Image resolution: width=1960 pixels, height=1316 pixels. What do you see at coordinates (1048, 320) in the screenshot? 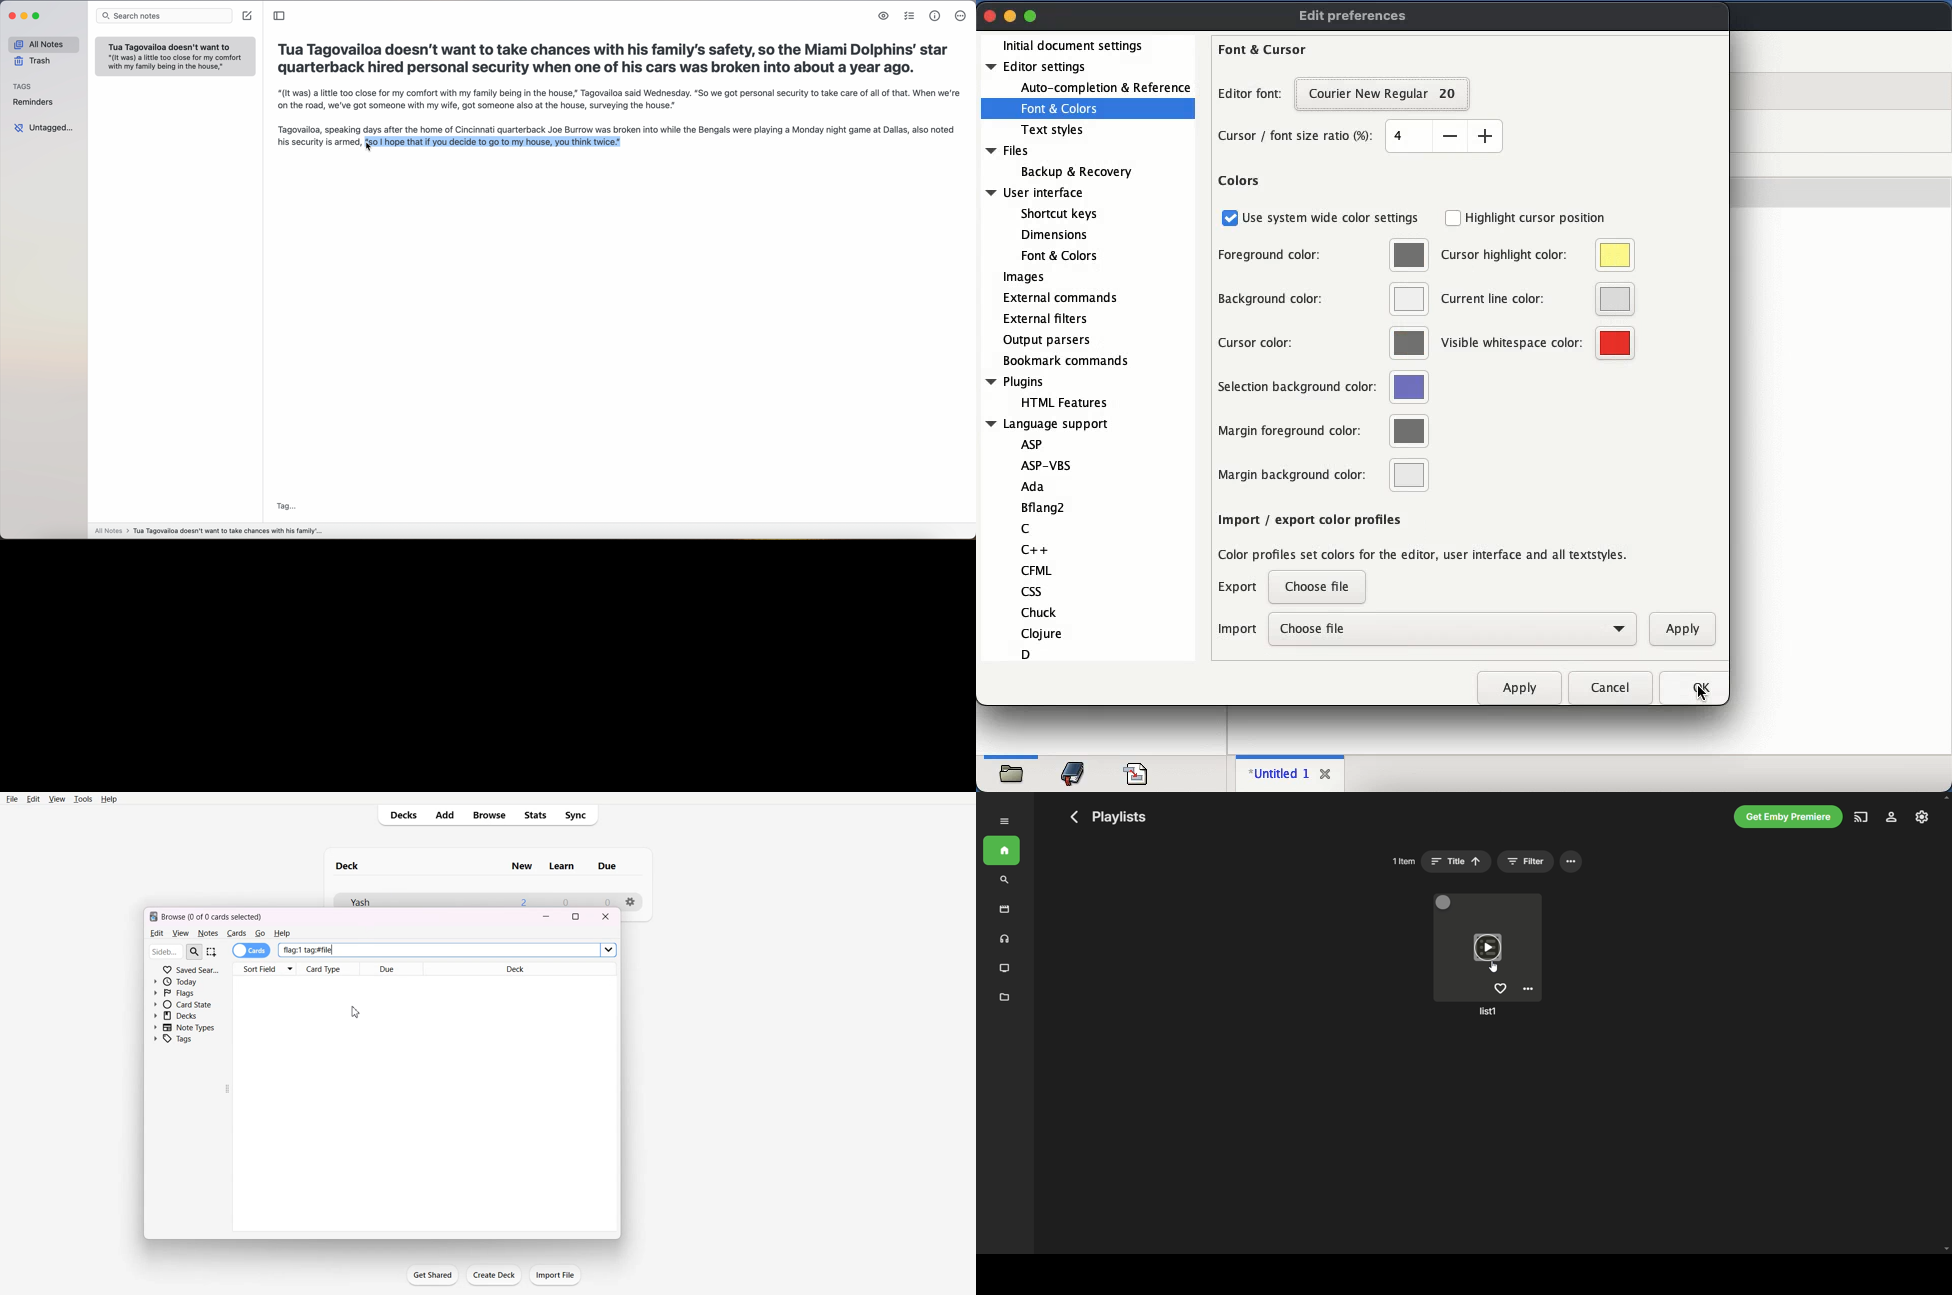
I see `external filters` at bounding box center [1048, 320].